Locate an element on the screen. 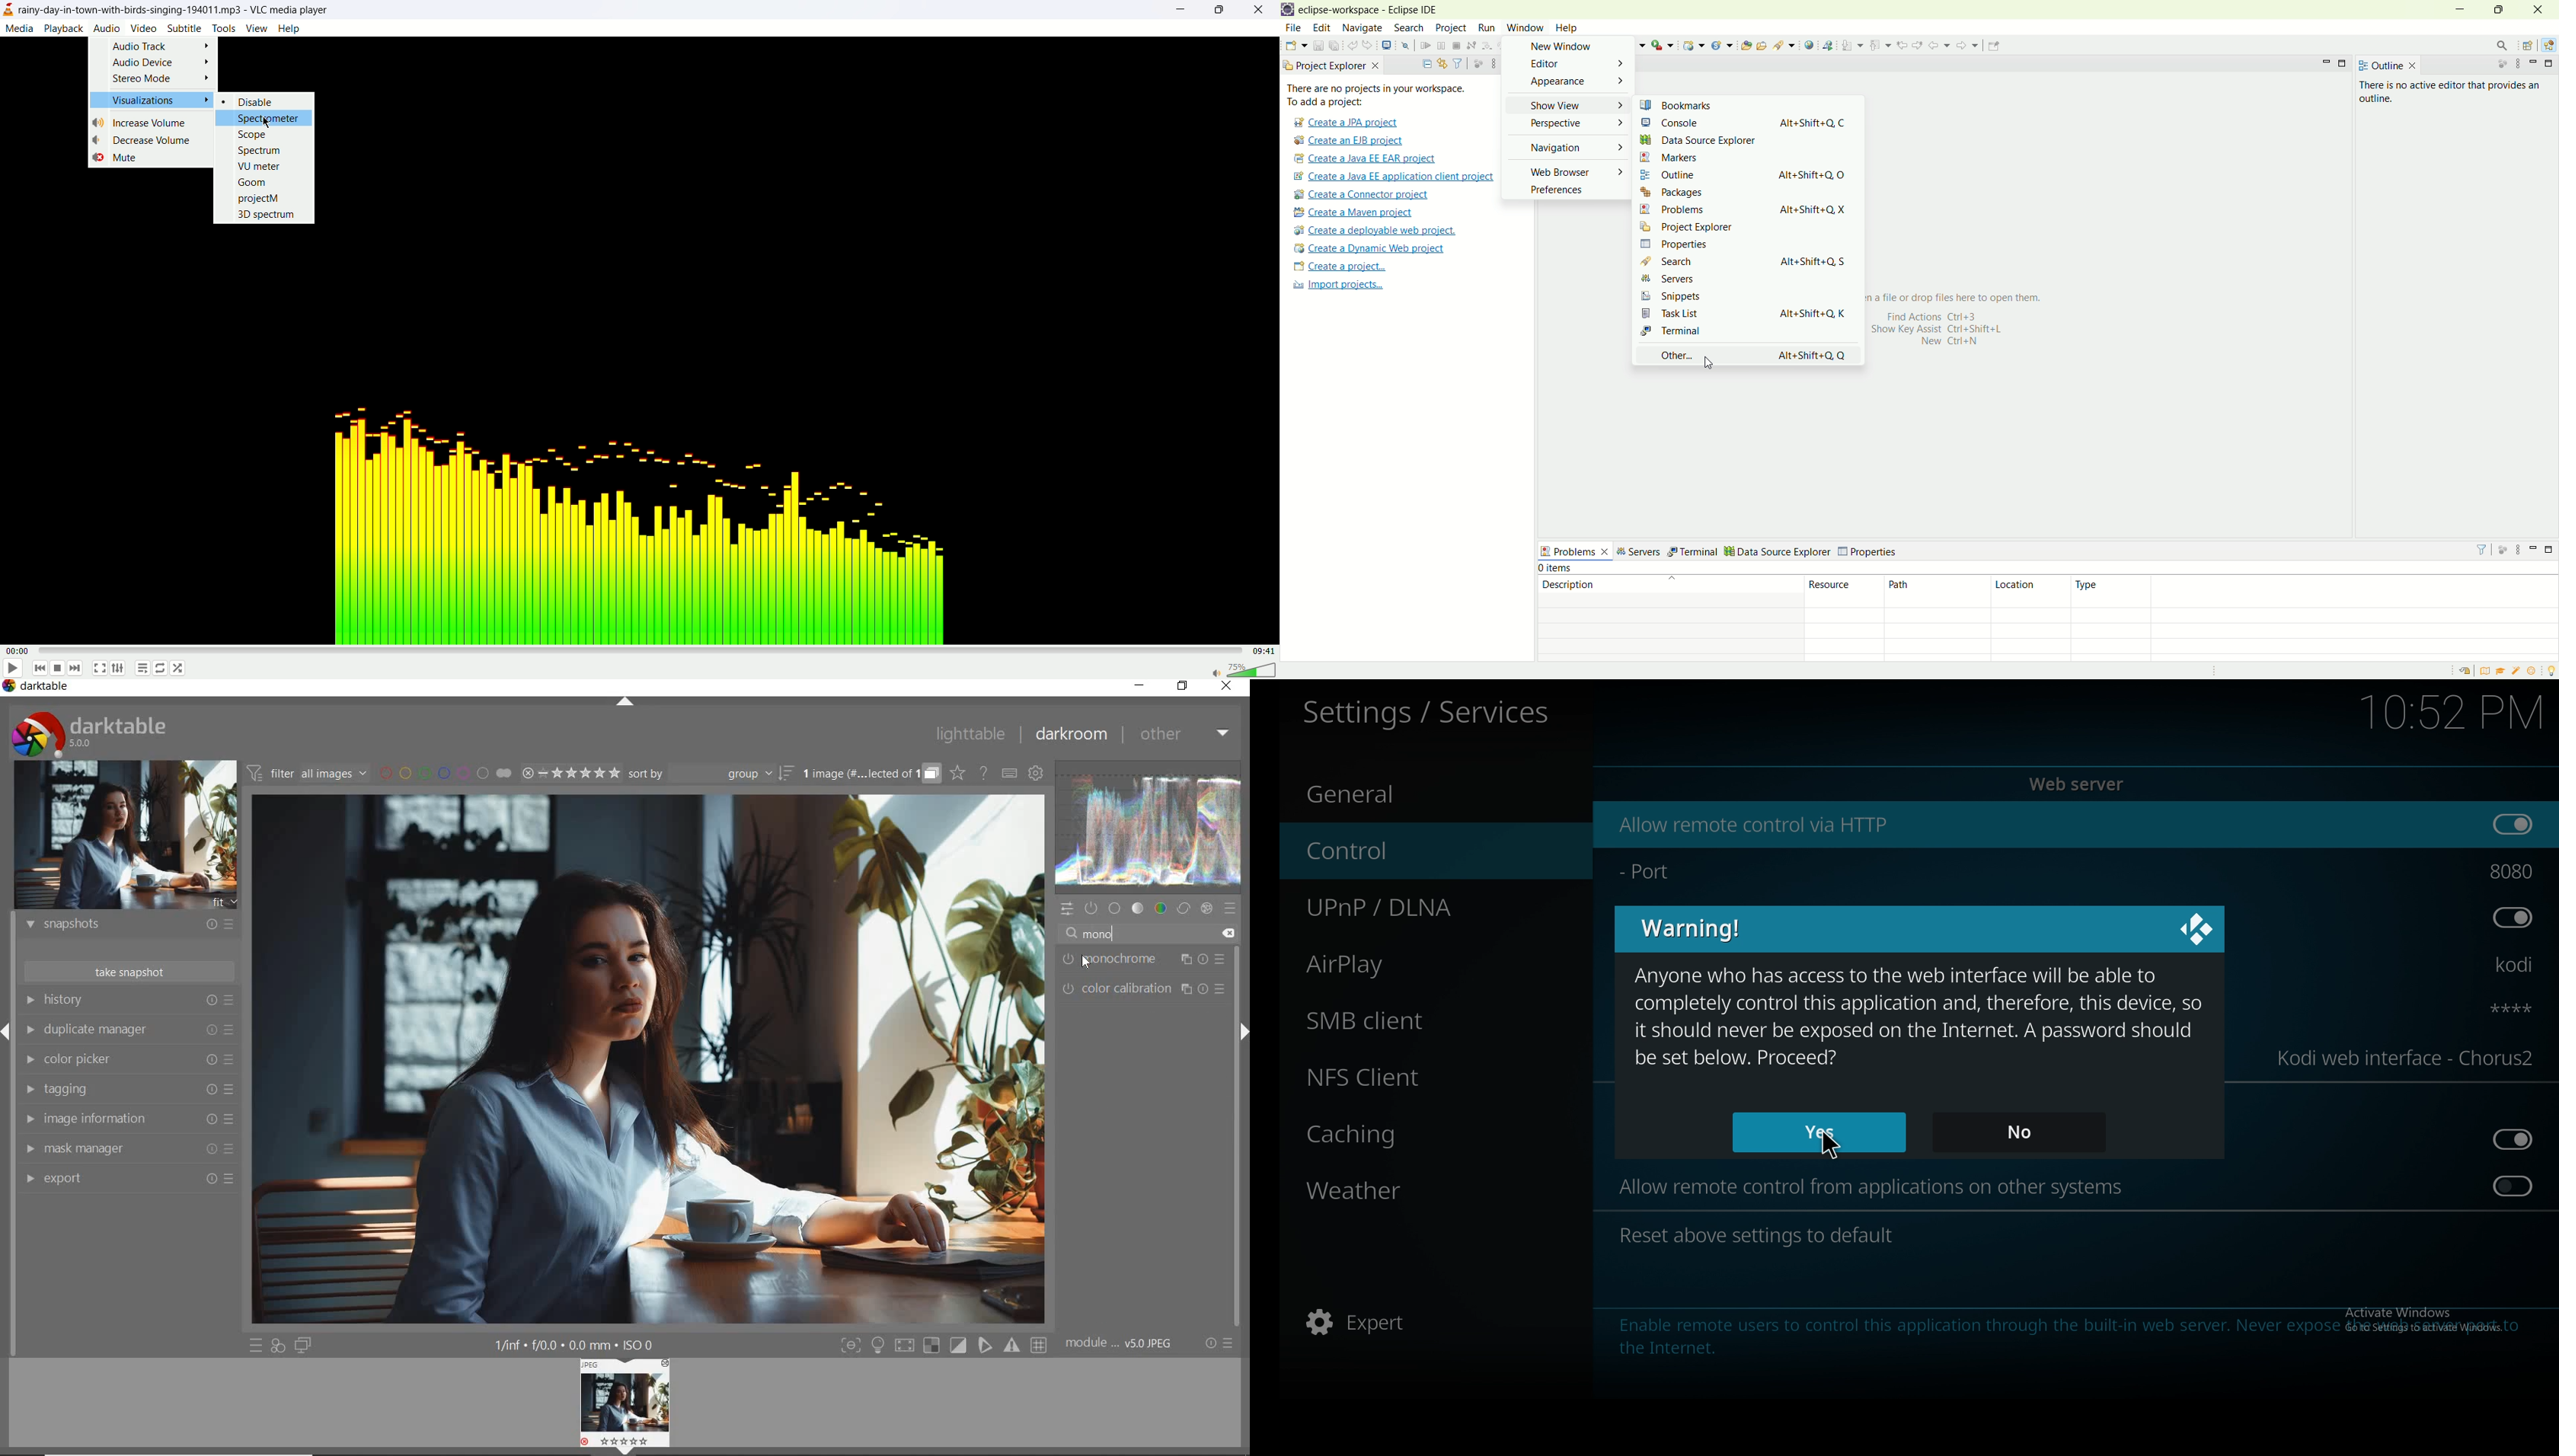  presets is located at coordinates (1231, 908).